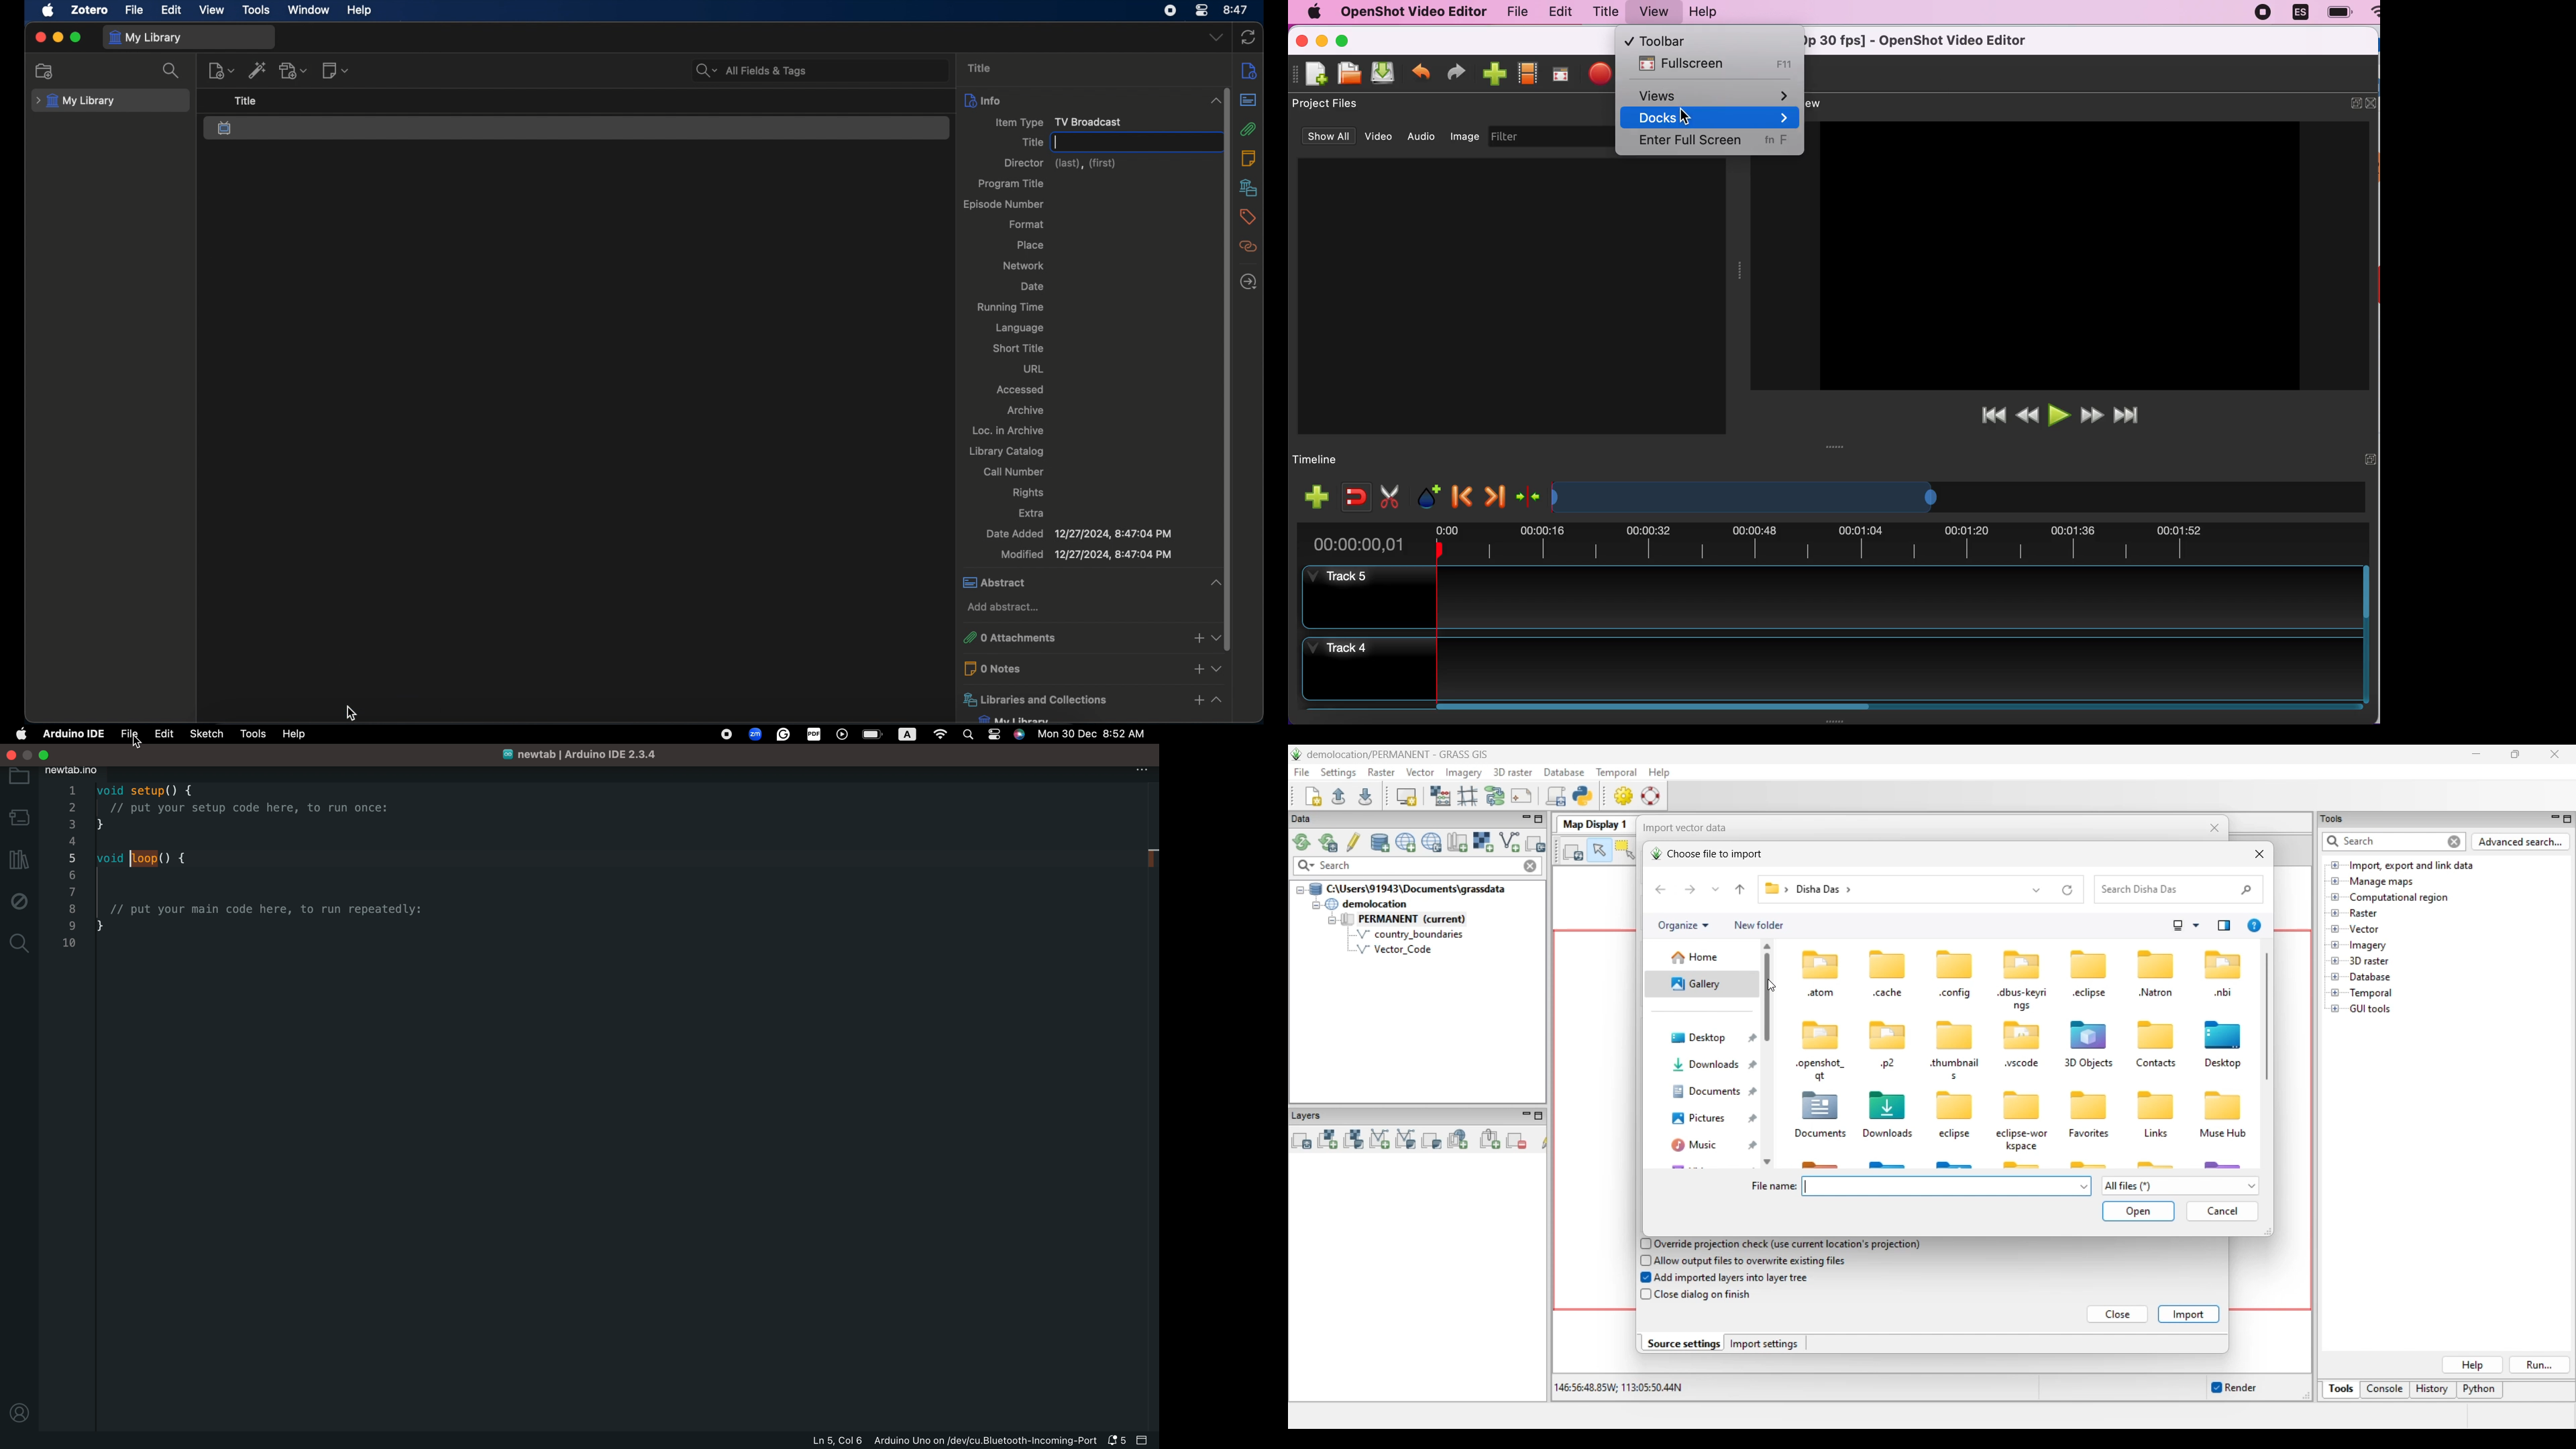 The width and height of the screenshot is (2576, 1456). Describe the element at coordinates (1018, 328) in the screenshot. I see `language` at that location.